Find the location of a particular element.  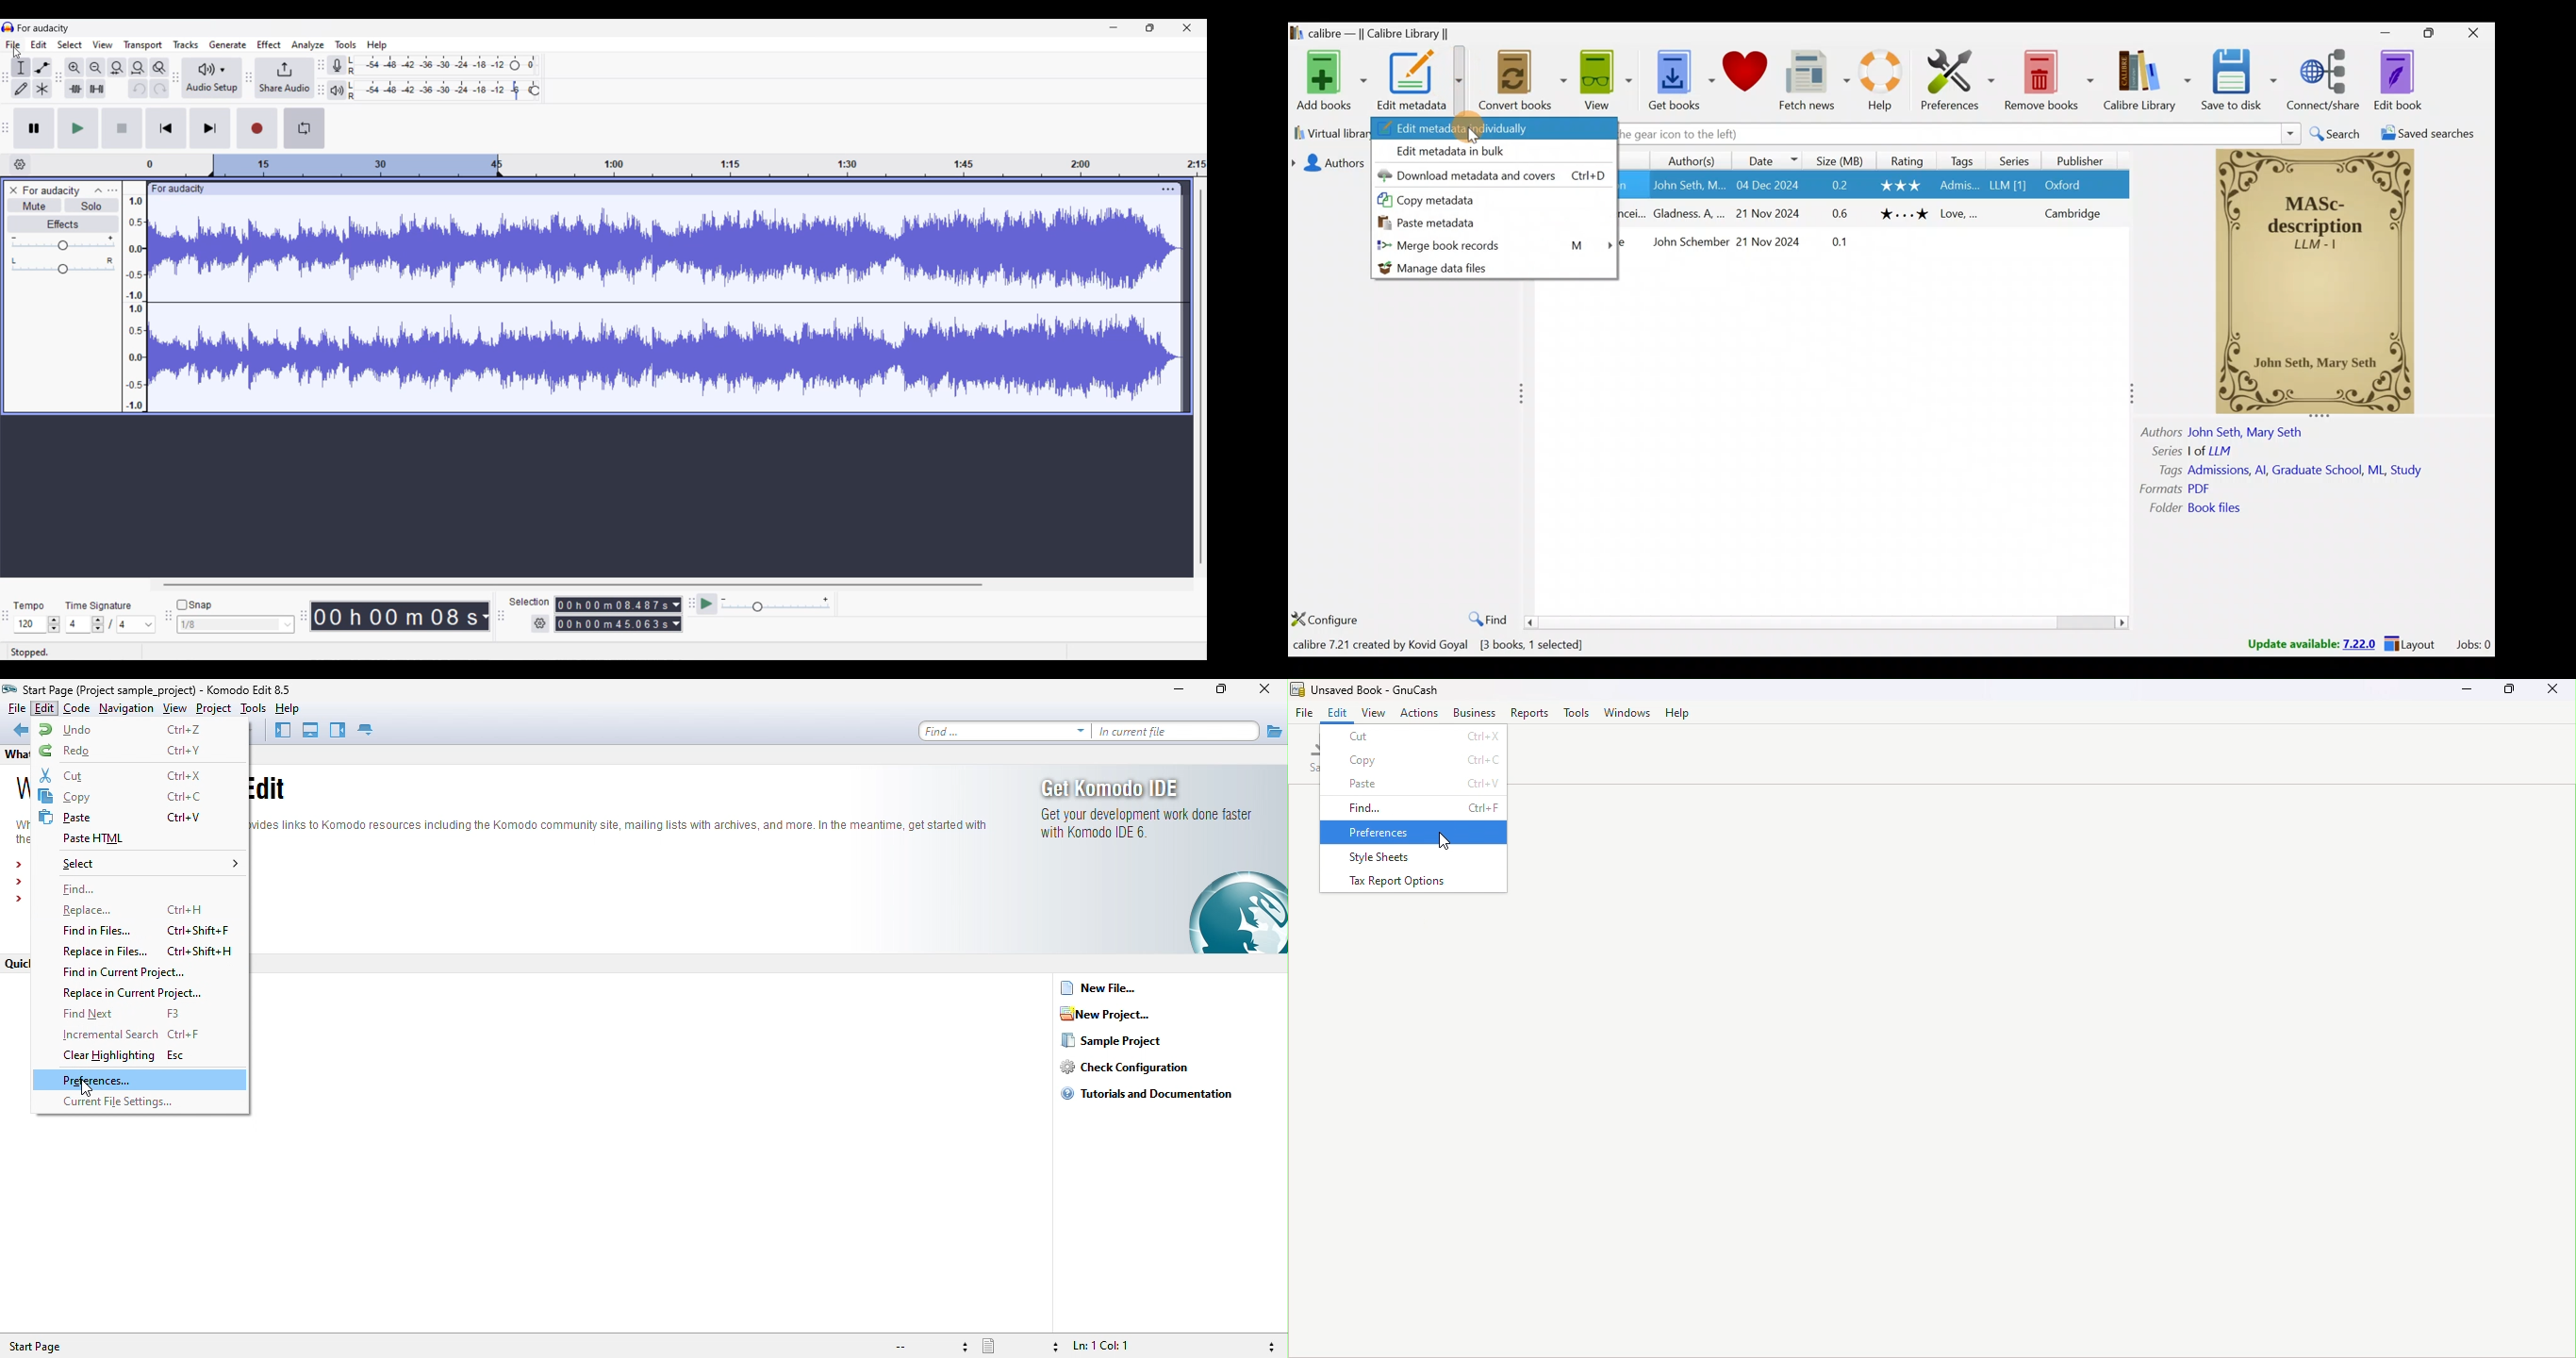

Fetch news is located at coordinates (1815, 84).